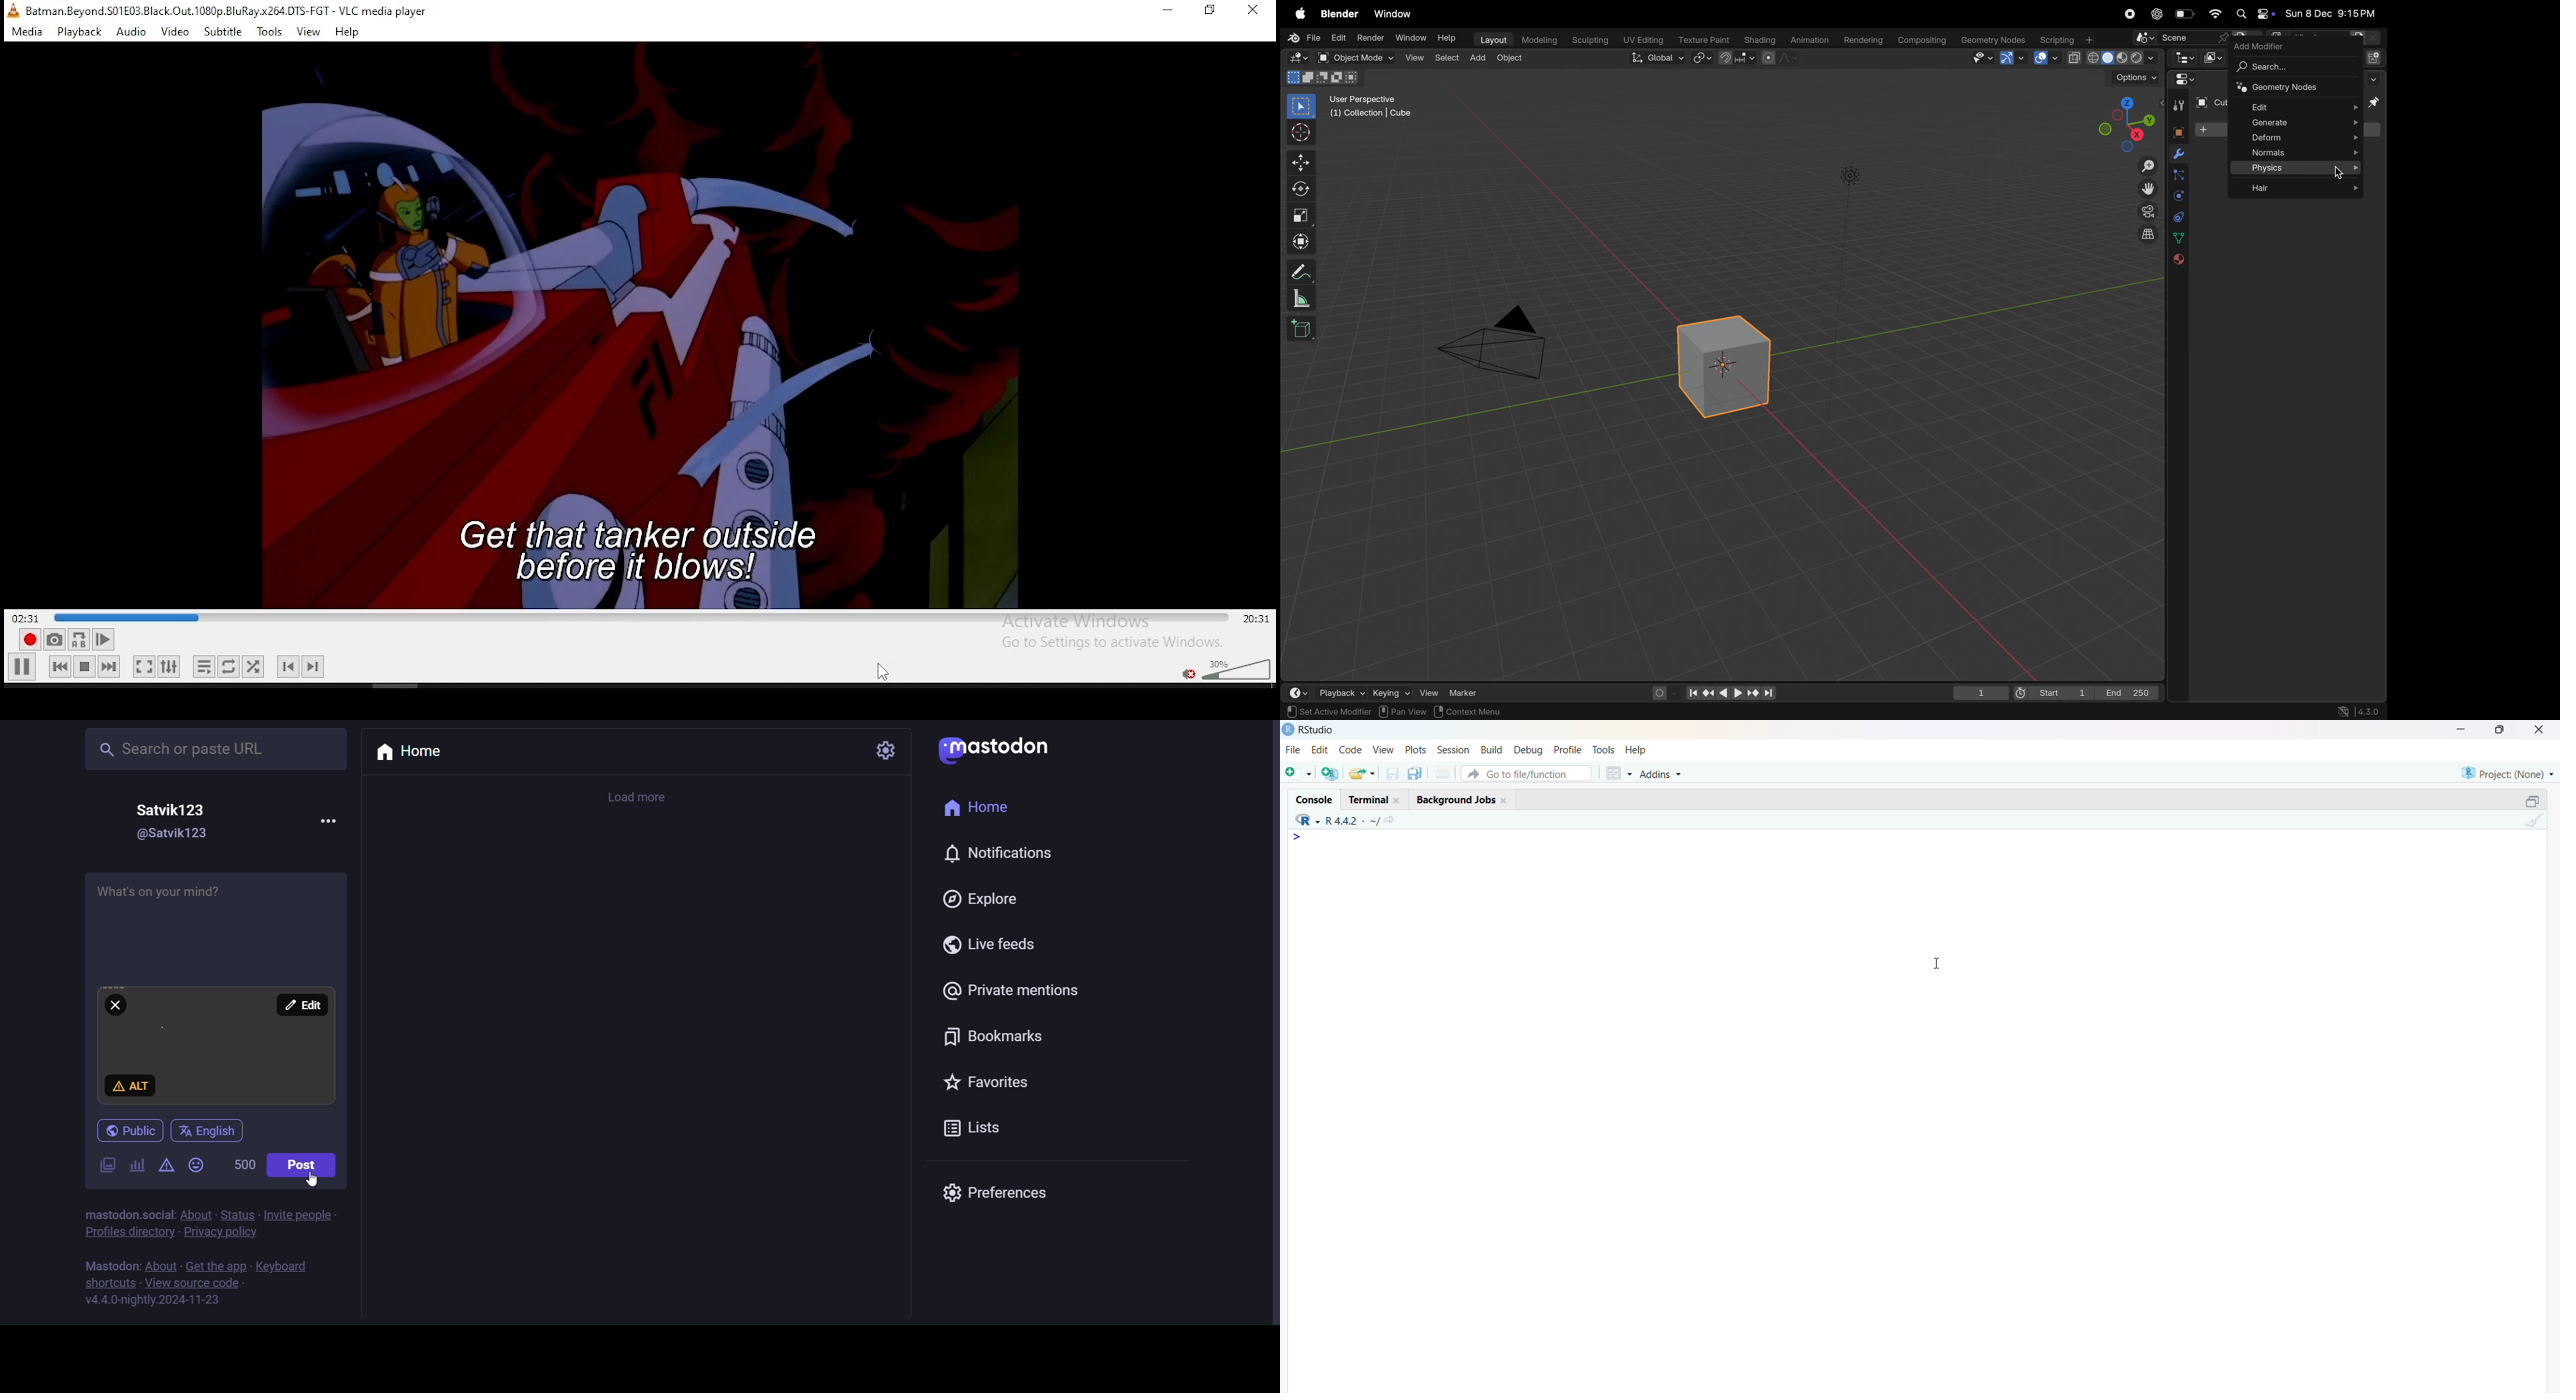 The image size is (2576, 1400). What do you see at coordinates (2534, 819) in the screenshot?
I see `Clean ` at bounding box center [2534, 819].